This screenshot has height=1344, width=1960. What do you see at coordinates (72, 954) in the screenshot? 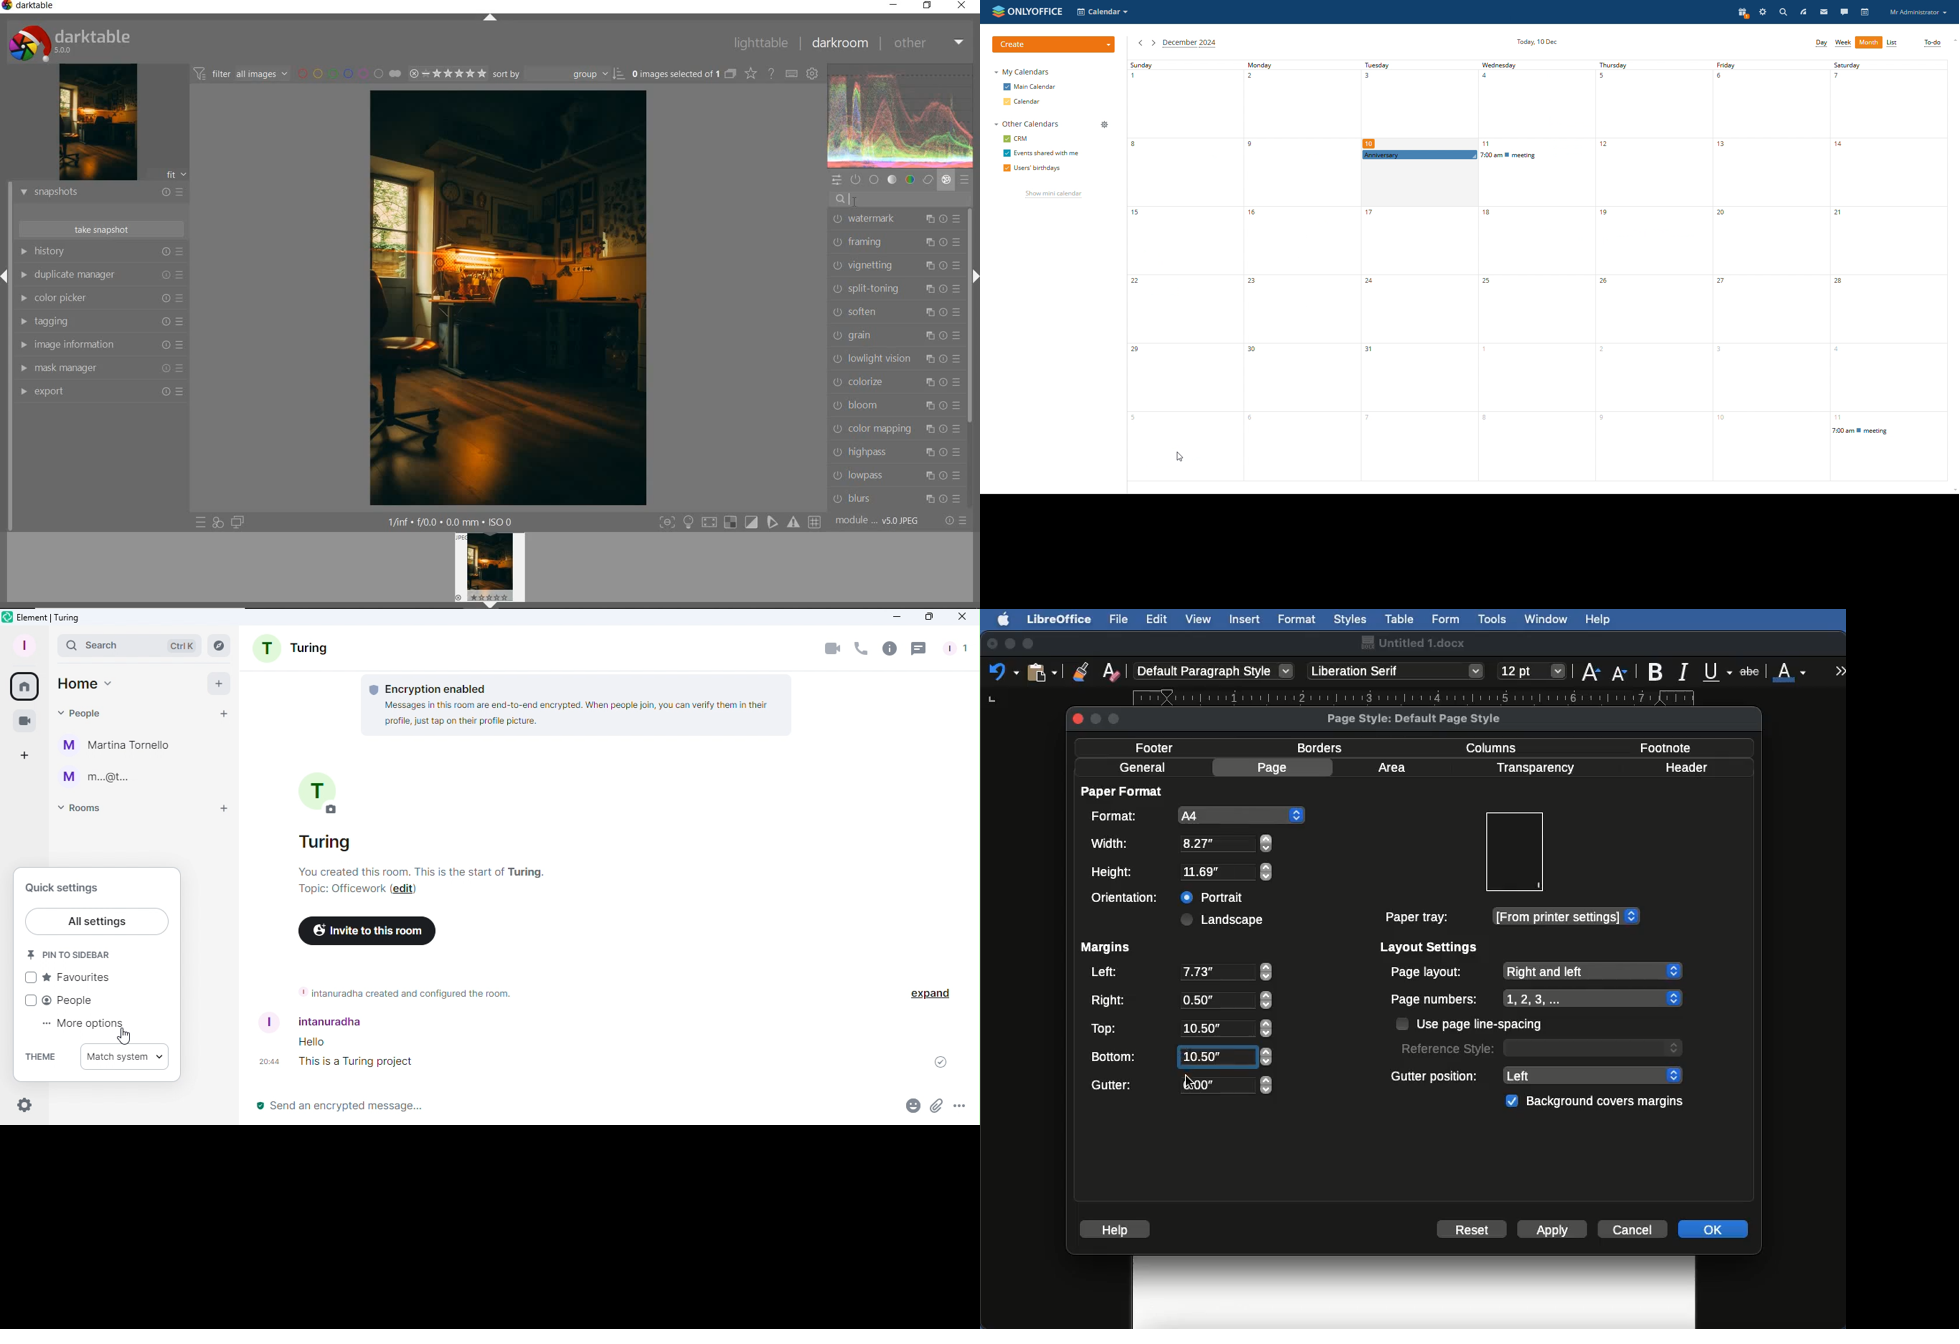
I see `Pin to sidebar` at bounding box center [72, 954].